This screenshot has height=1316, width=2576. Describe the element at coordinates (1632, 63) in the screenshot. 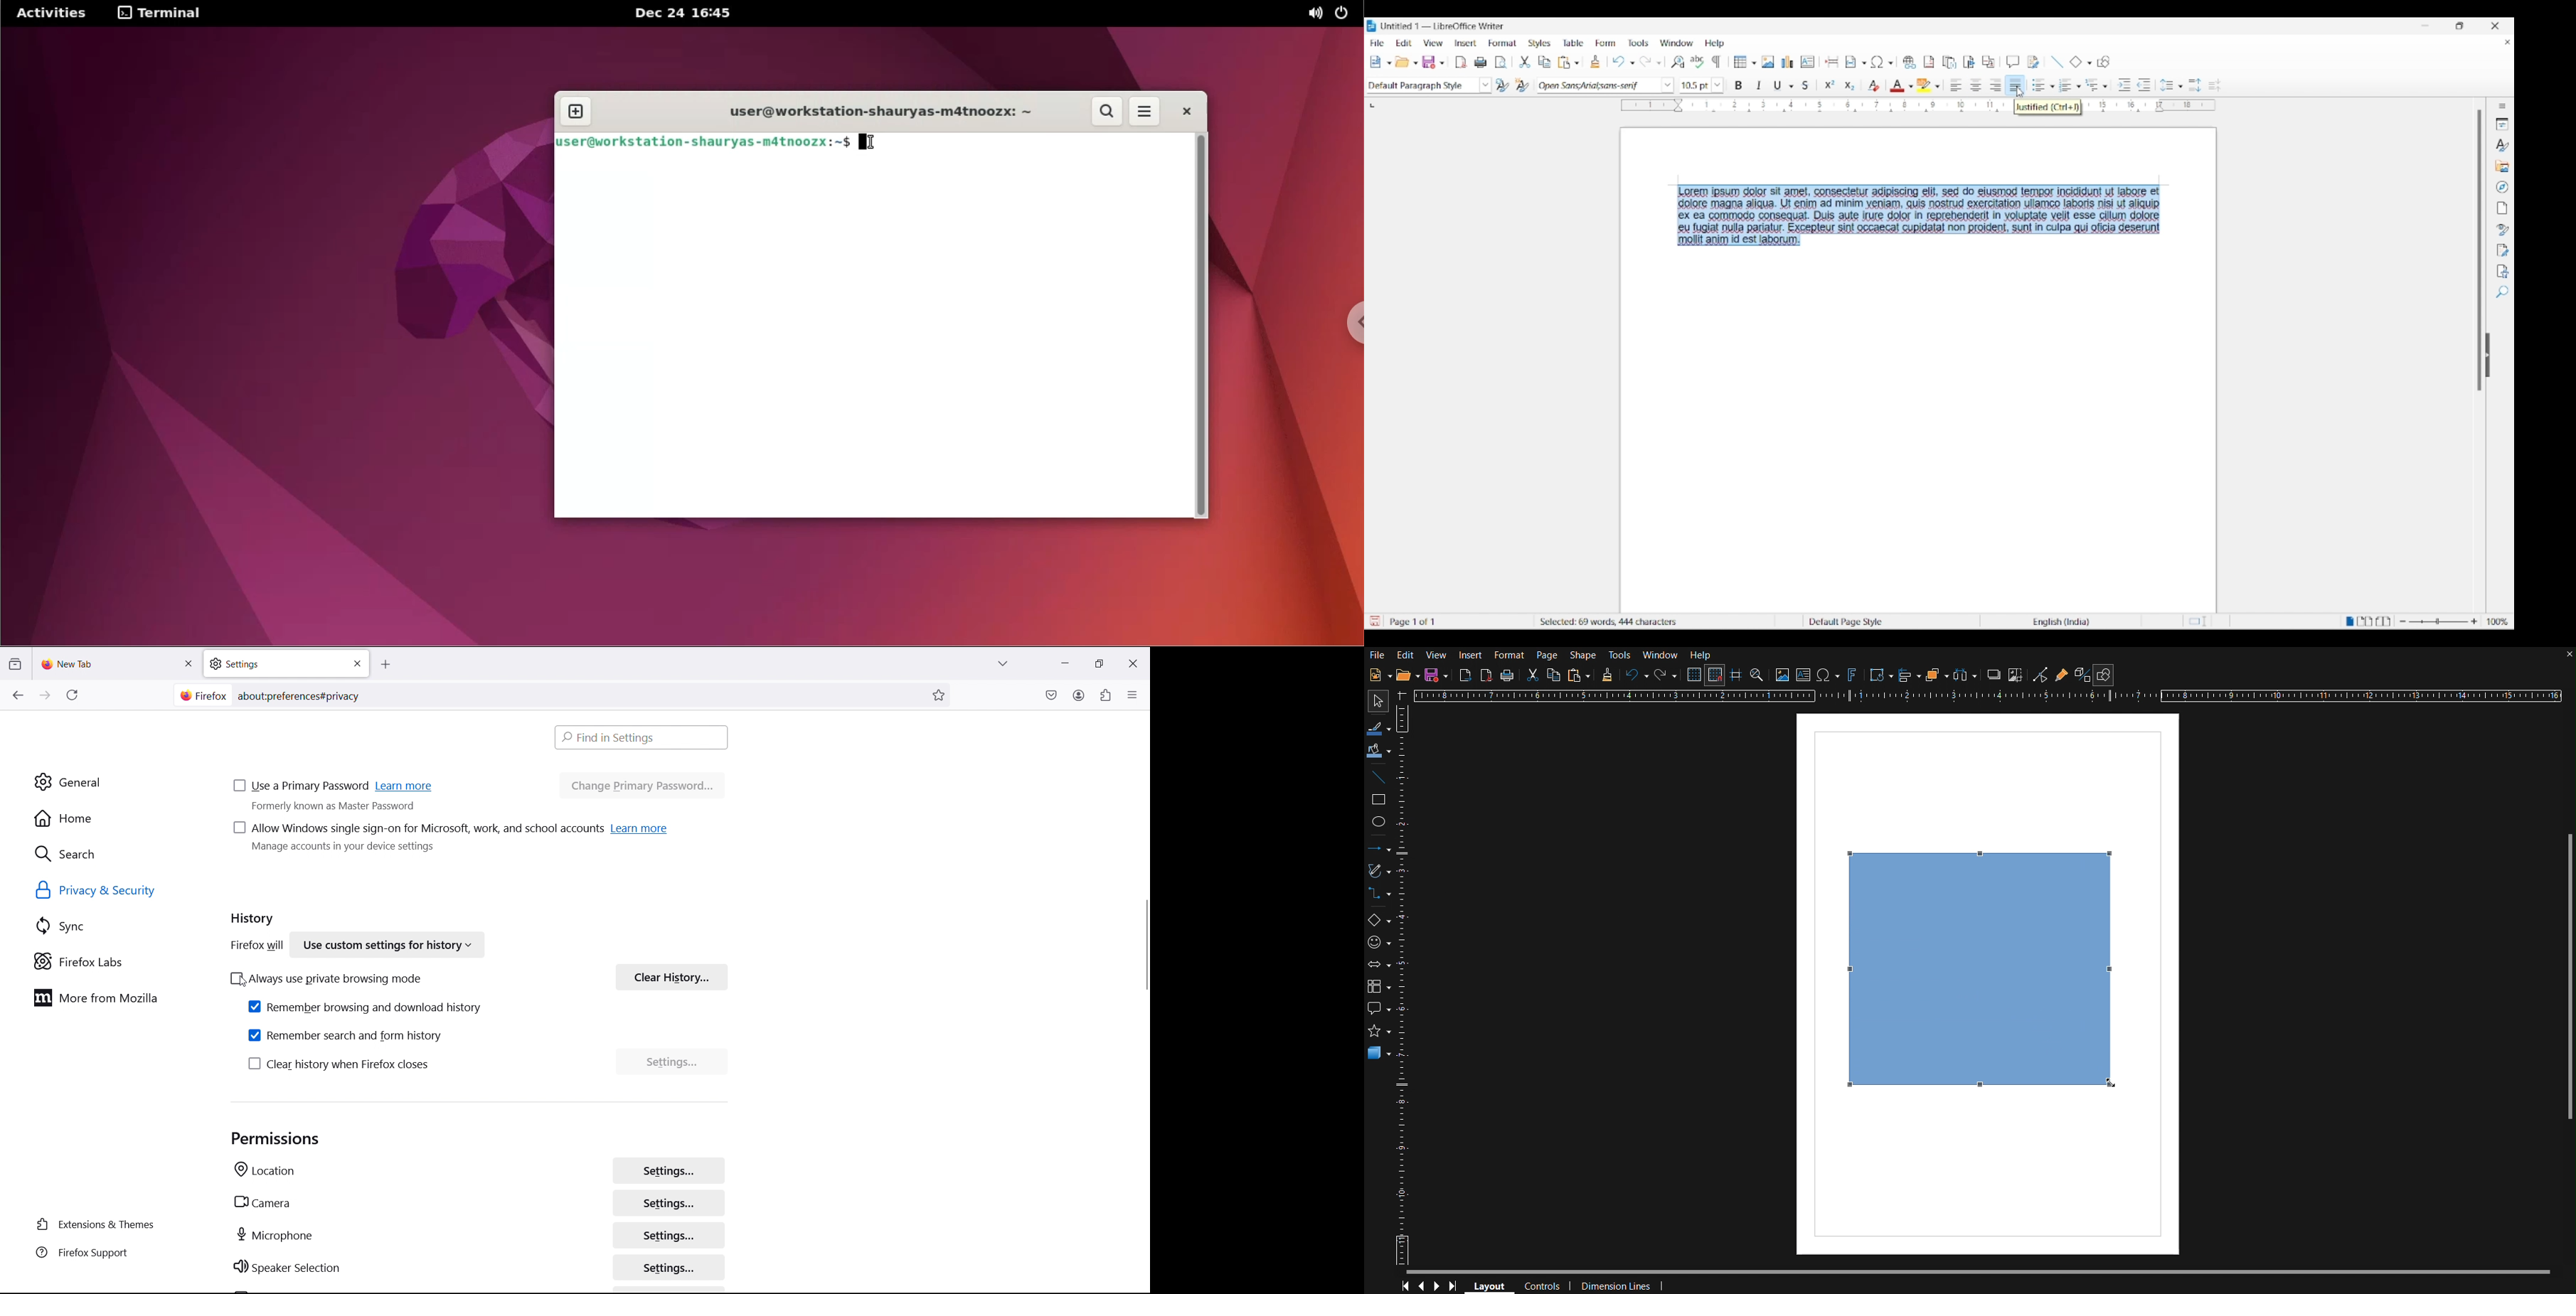

I see `Undo specific action` at that location.